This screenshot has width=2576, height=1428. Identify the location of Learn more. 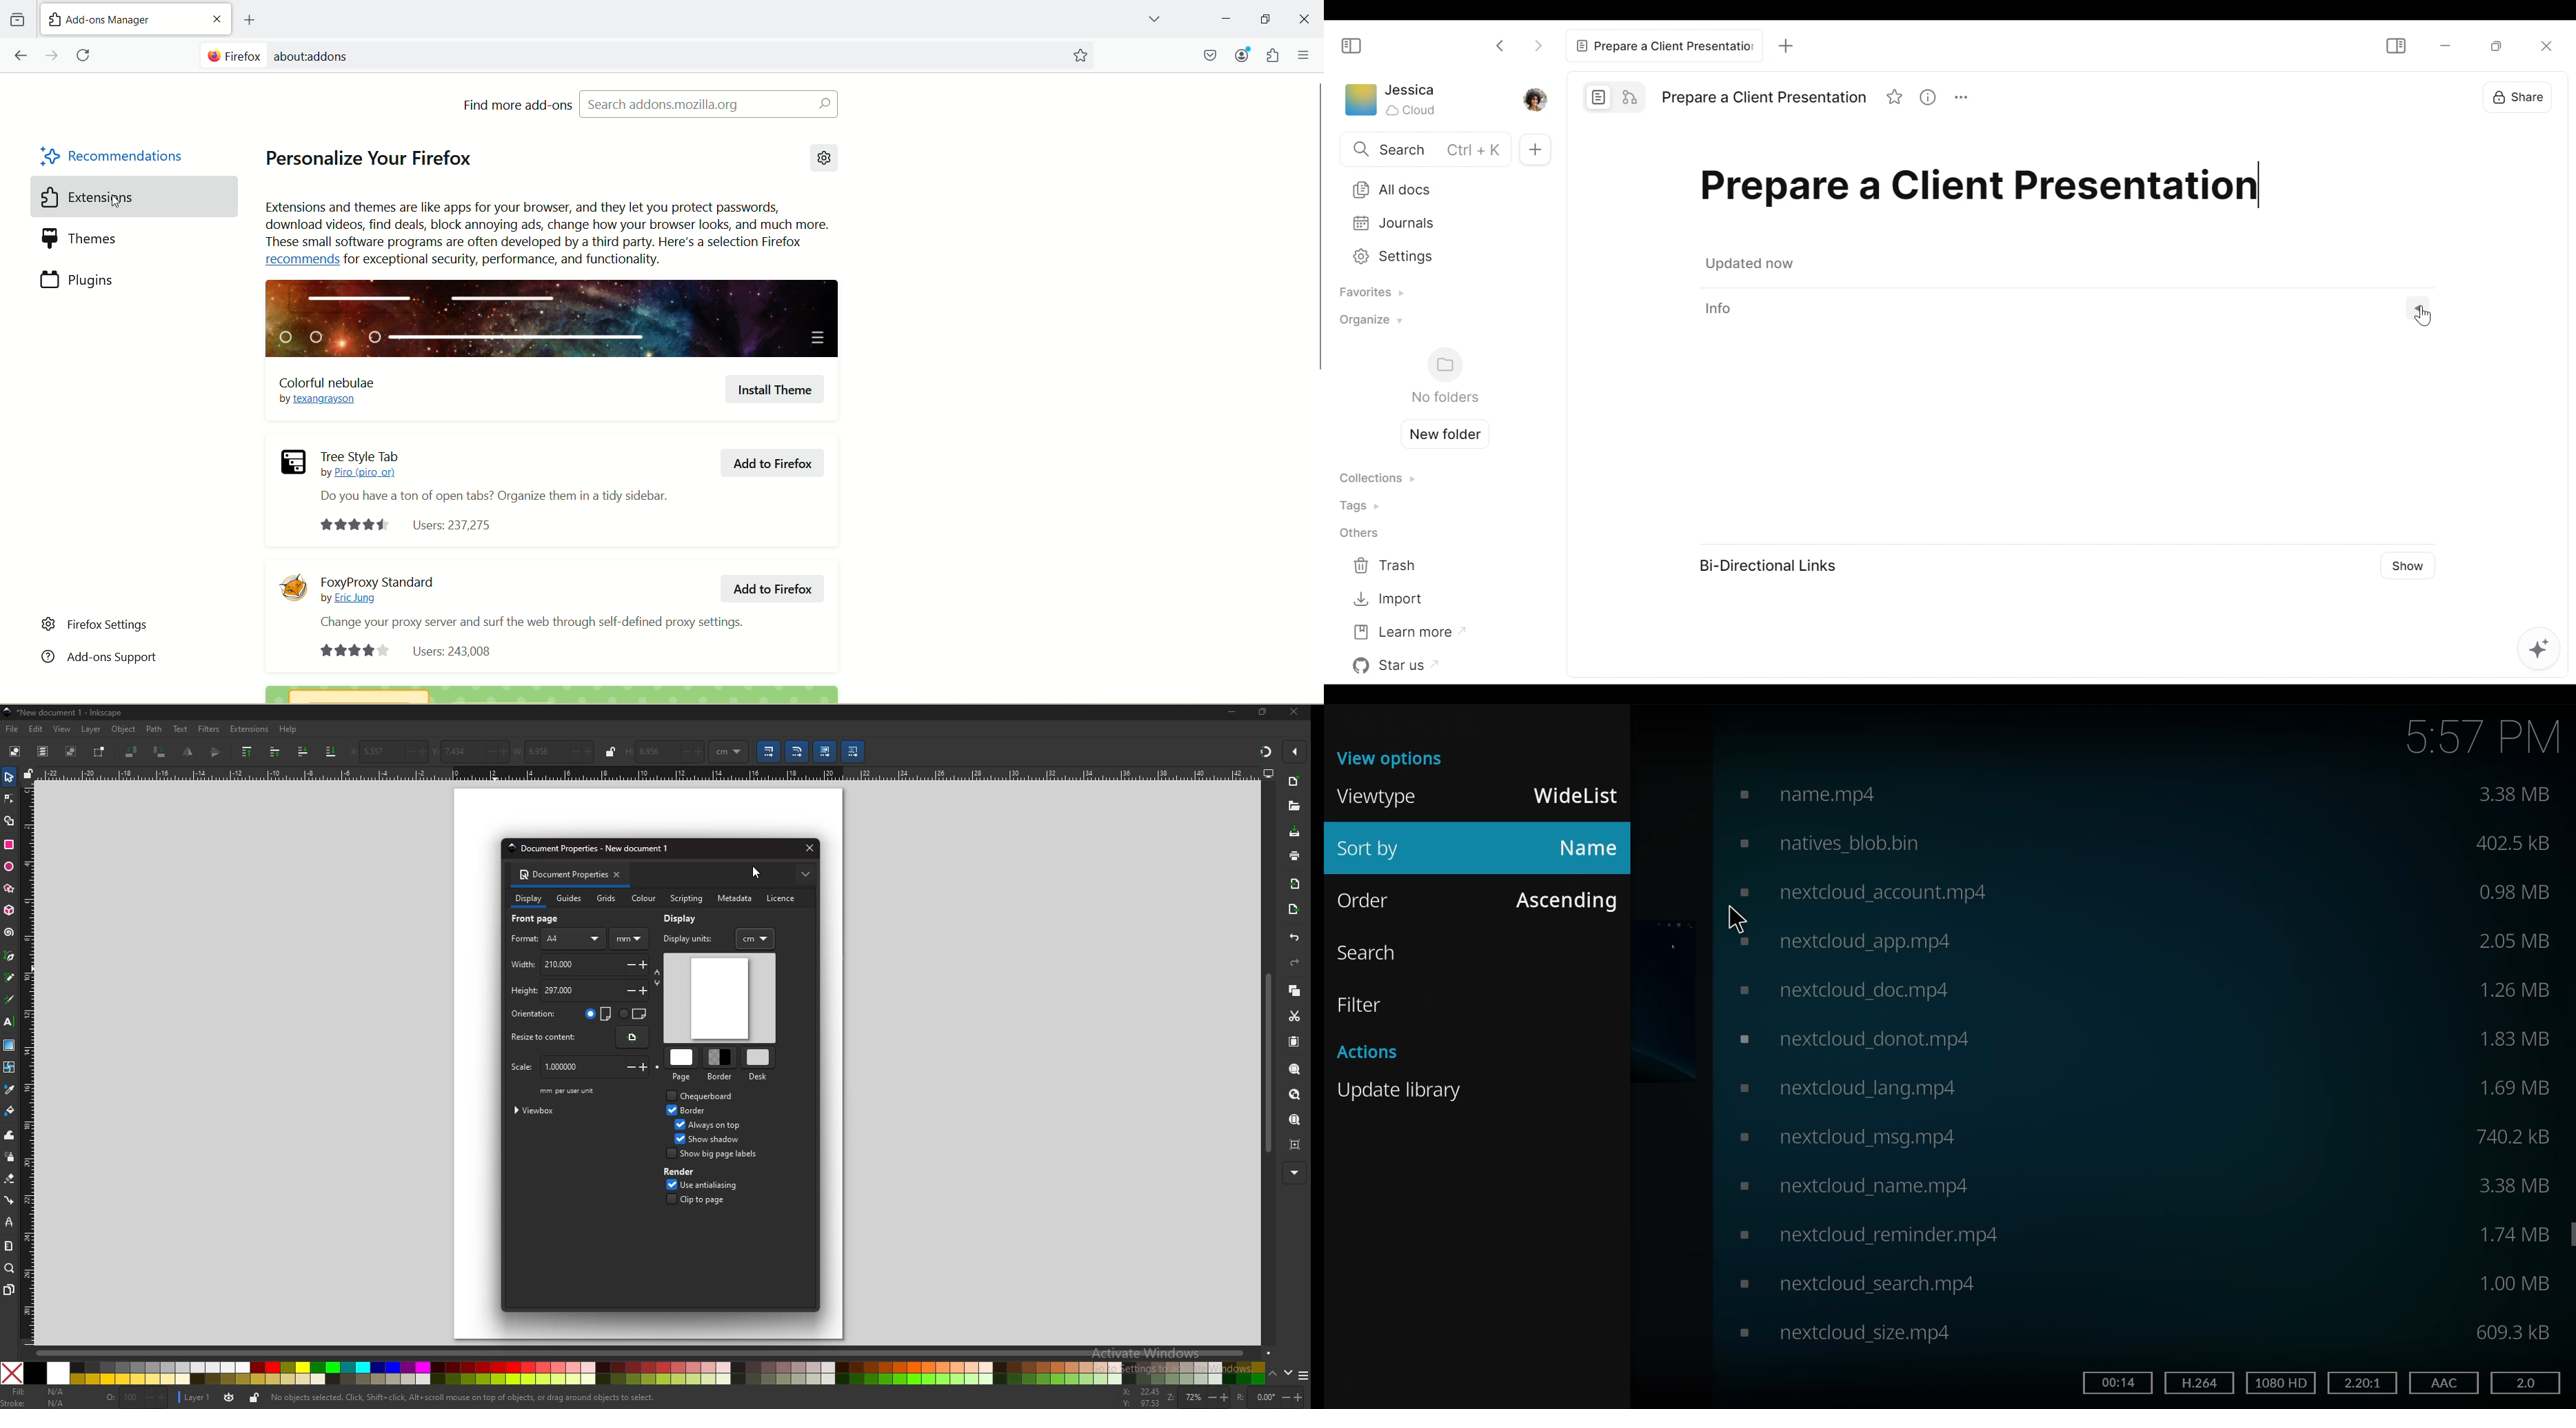
(1408, 631).